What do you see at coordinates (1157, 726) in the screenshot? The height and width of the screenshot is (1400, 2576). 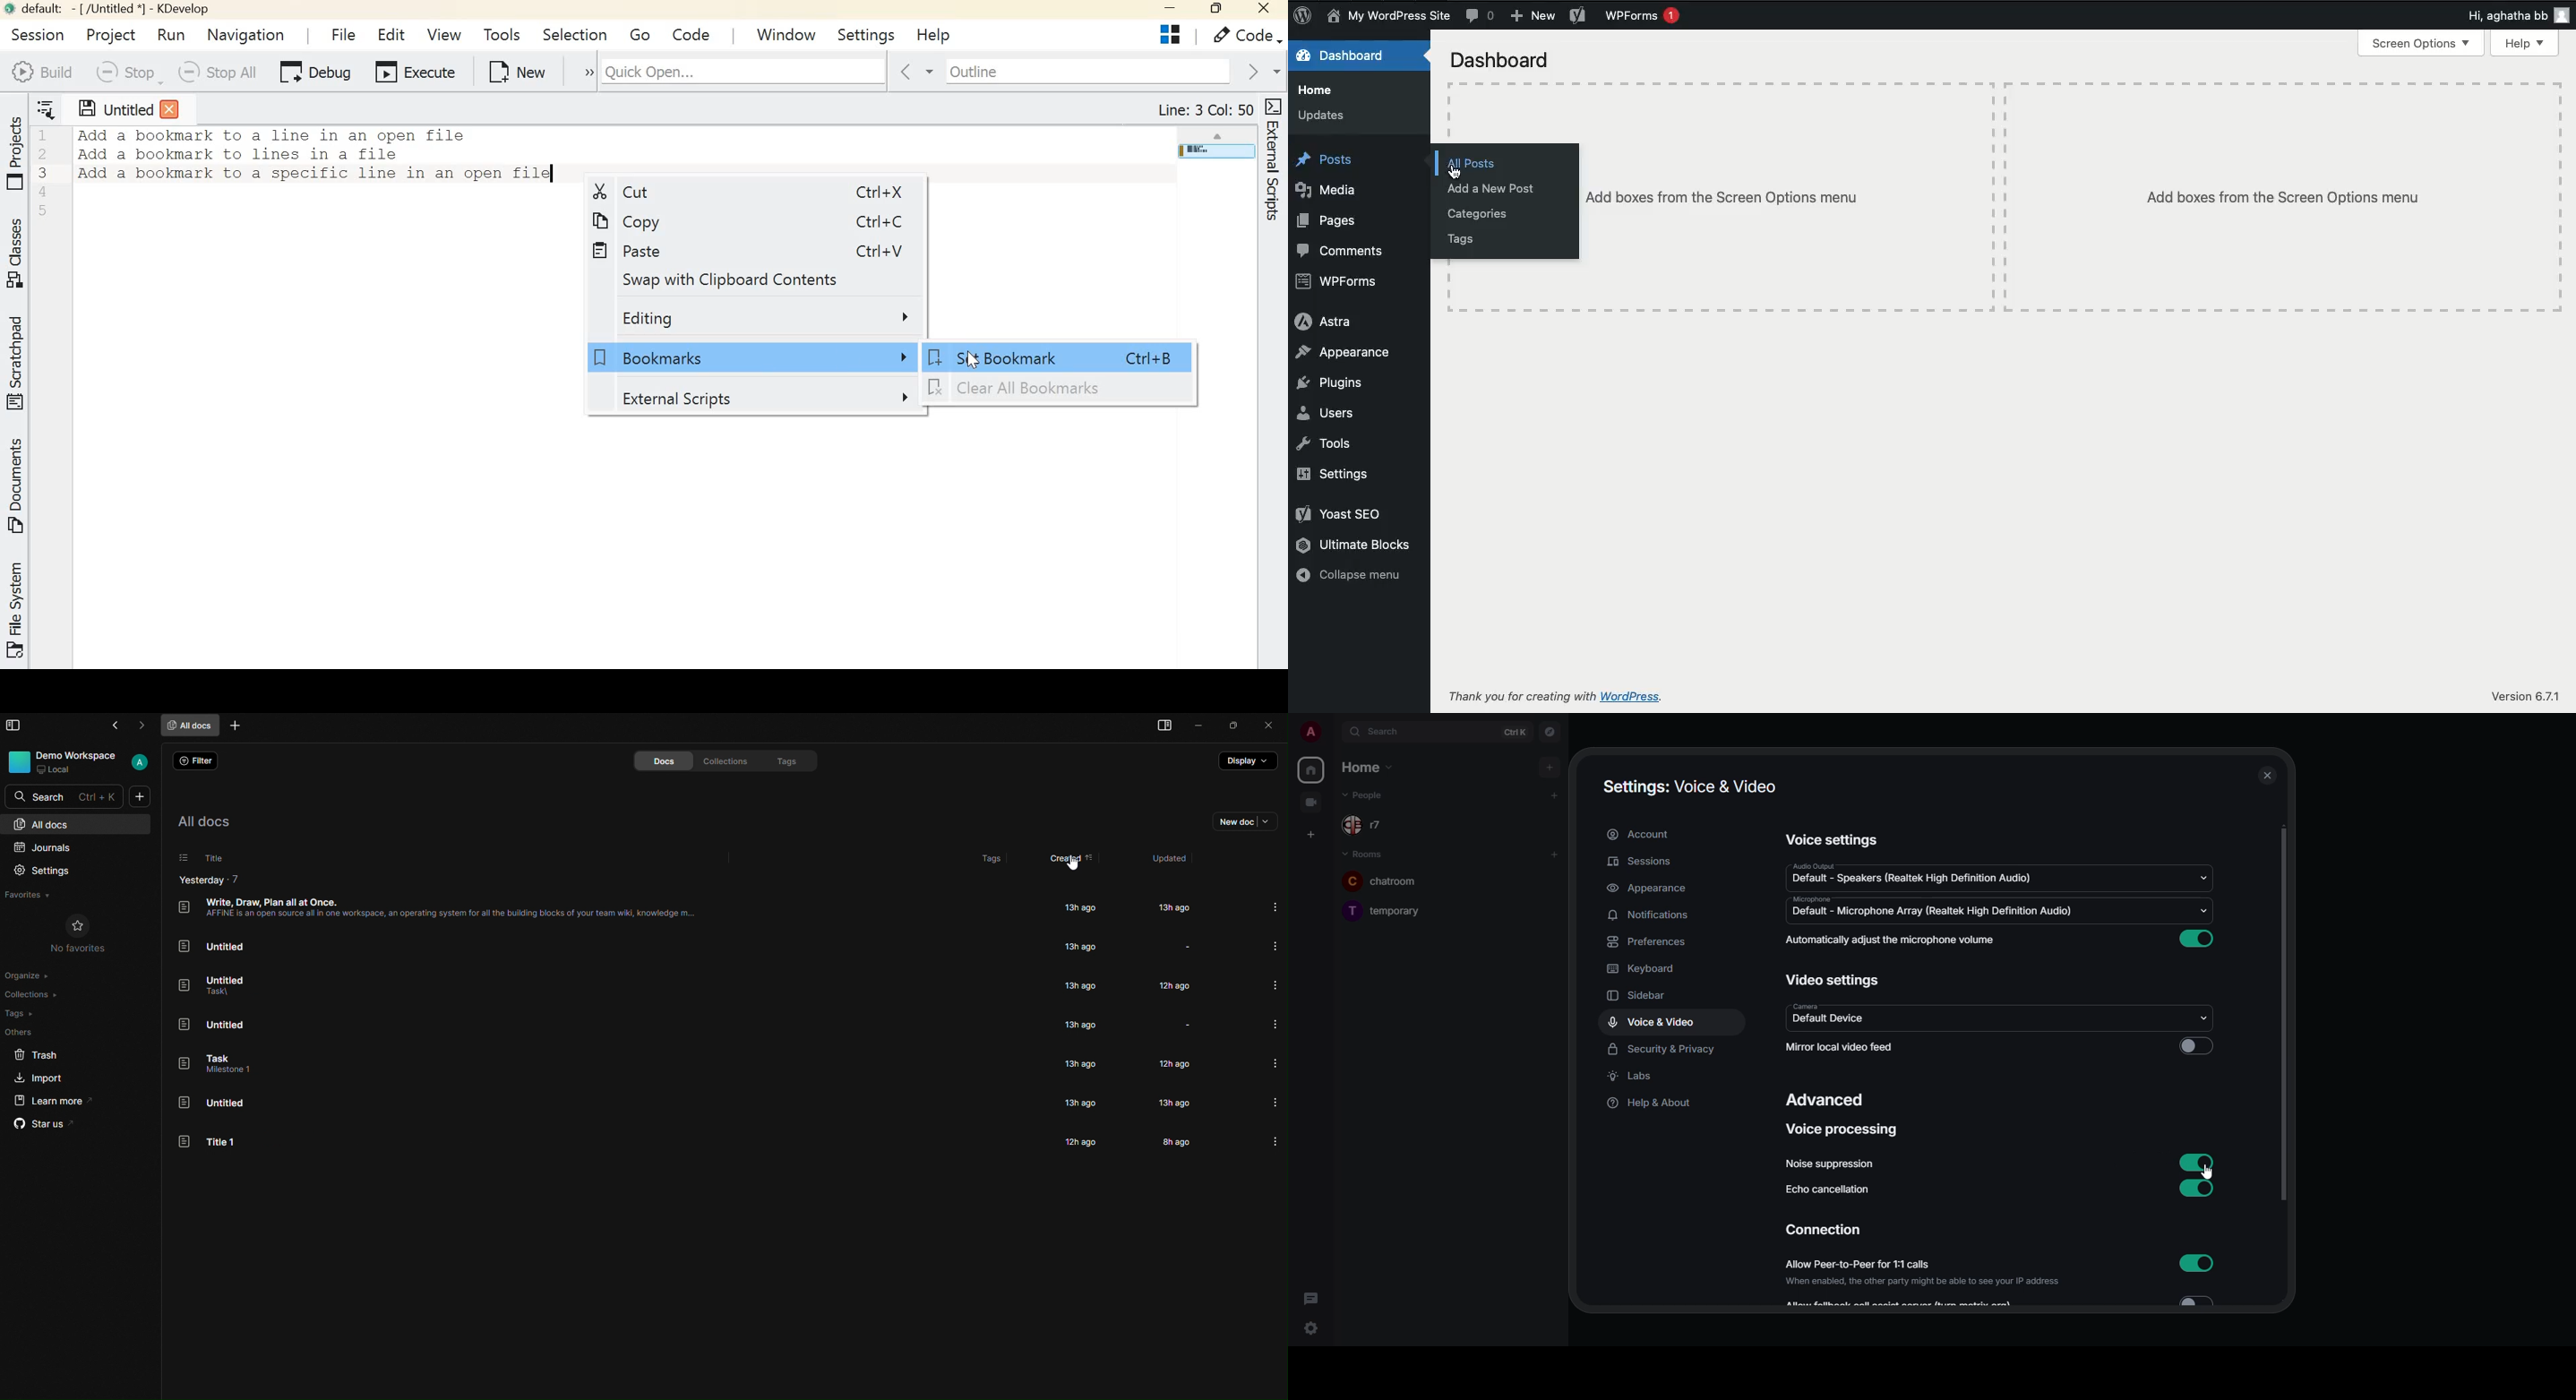 I see `right pane` at bounding box center [1157, 726].